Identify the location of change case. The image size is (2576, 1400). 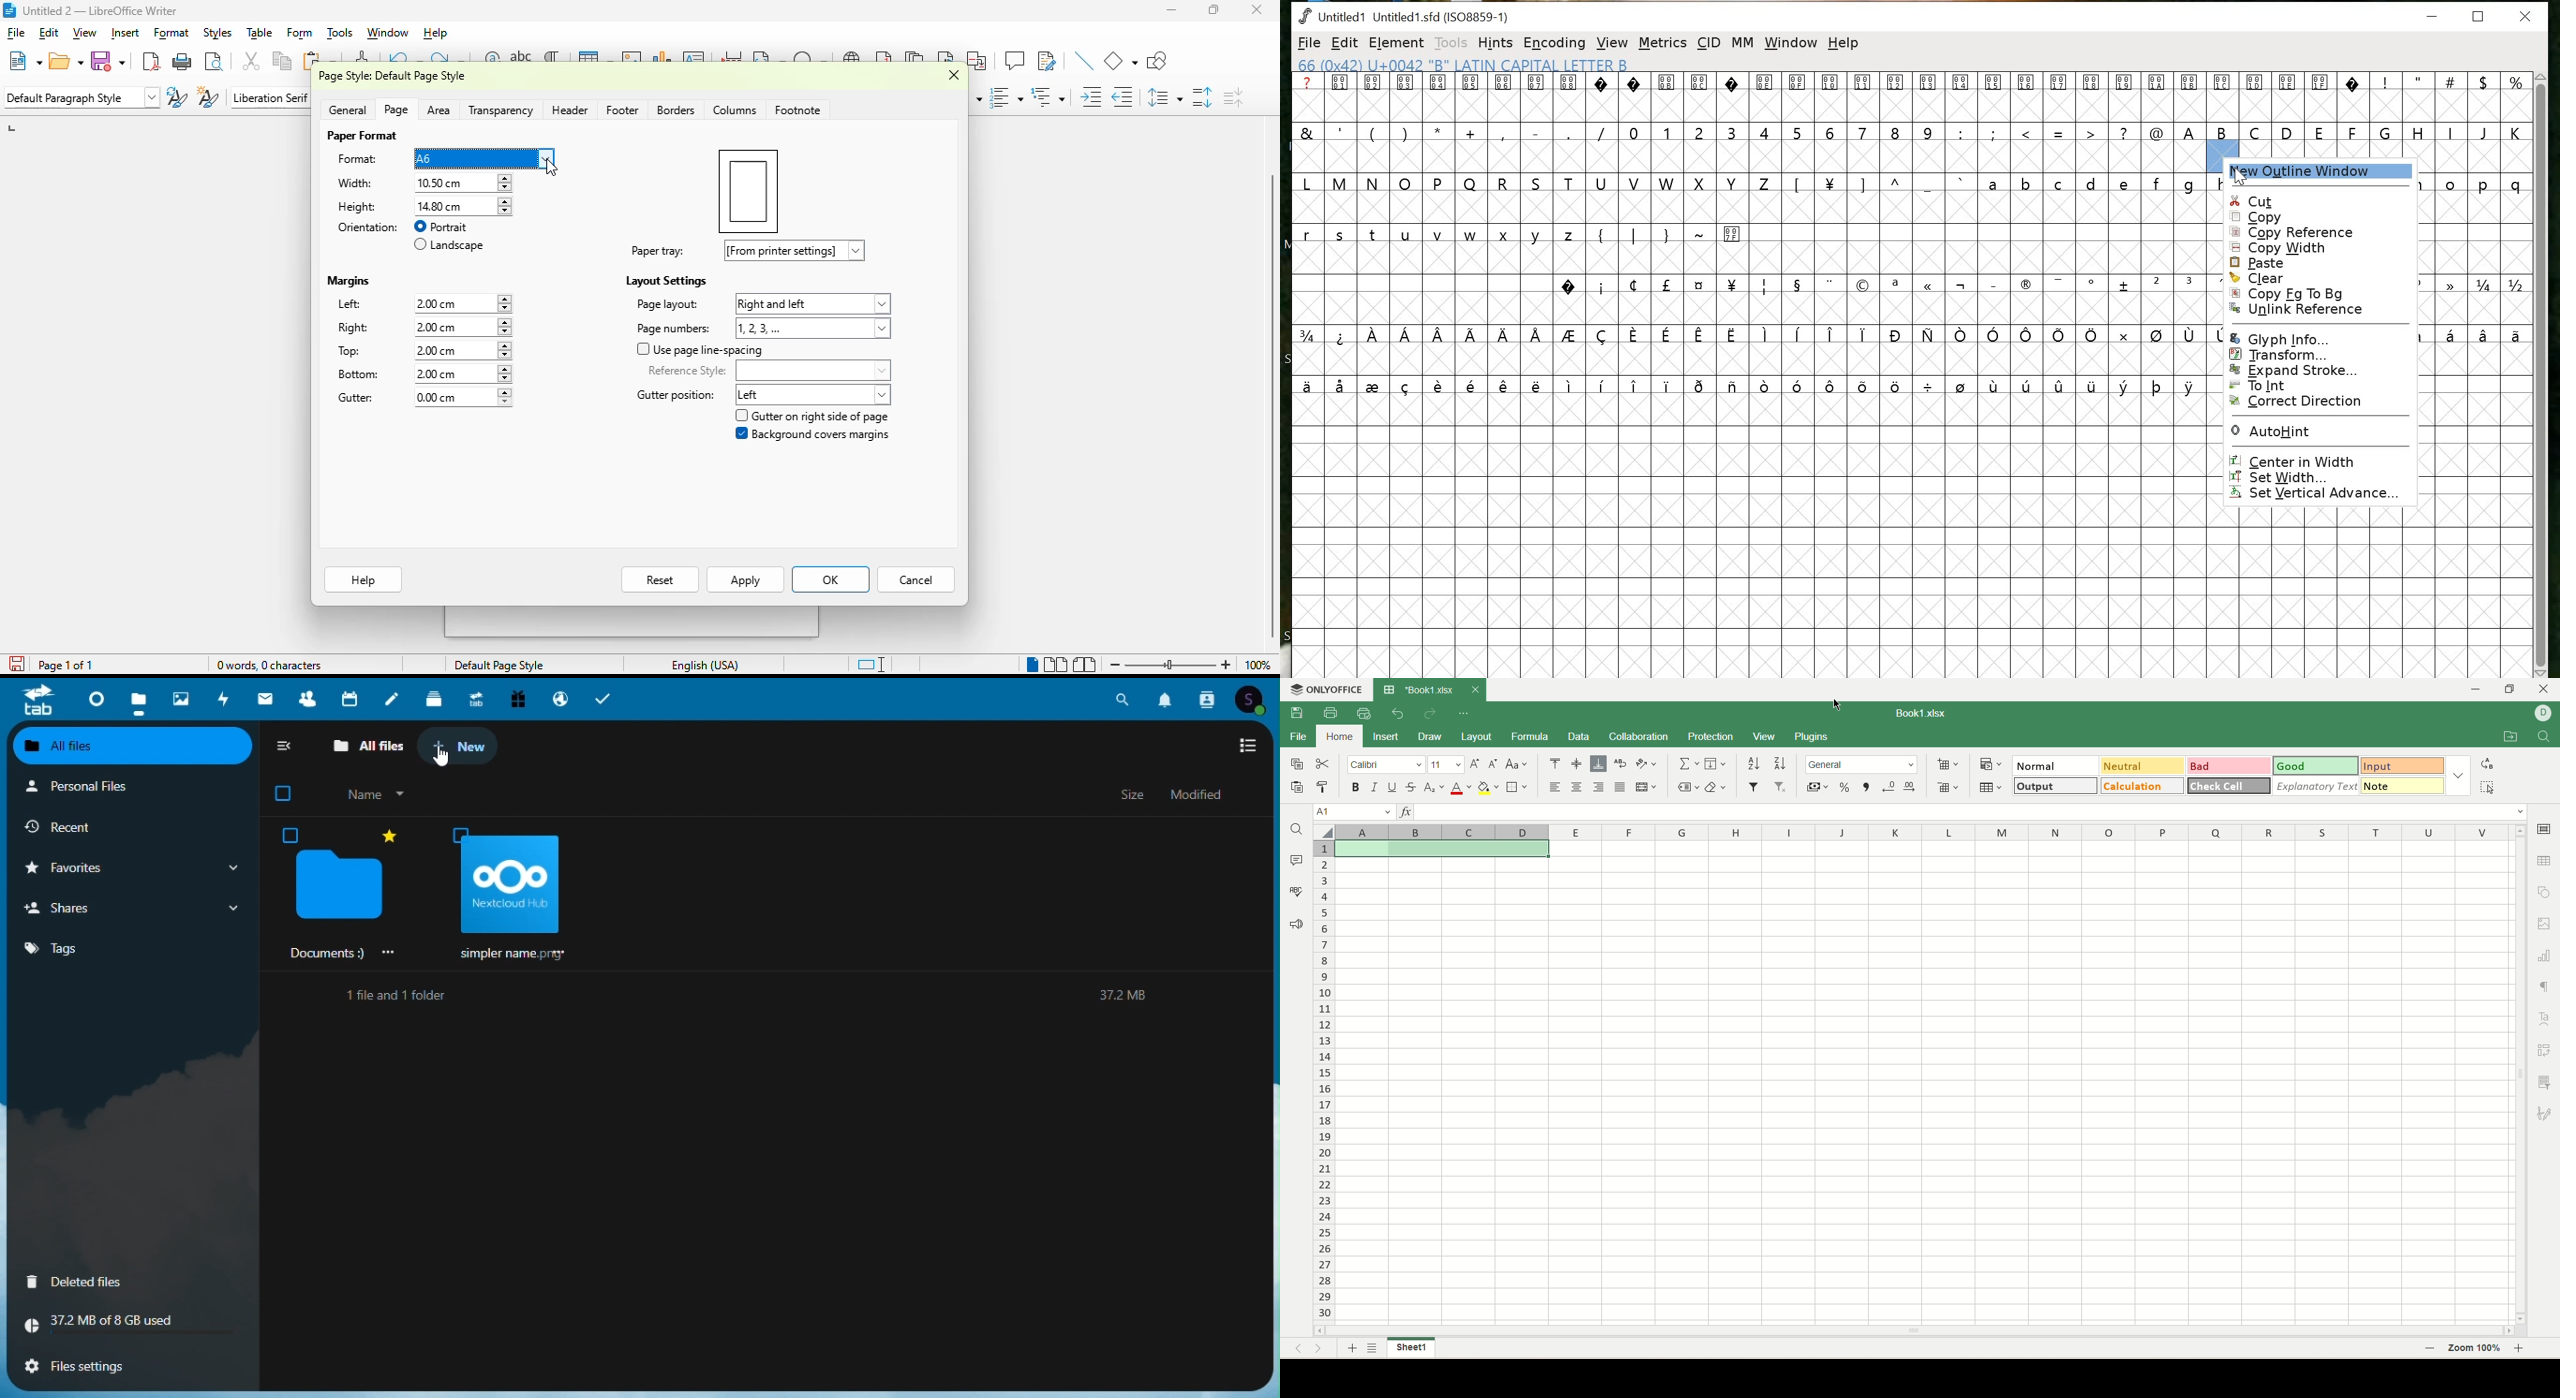
(1517, 764).